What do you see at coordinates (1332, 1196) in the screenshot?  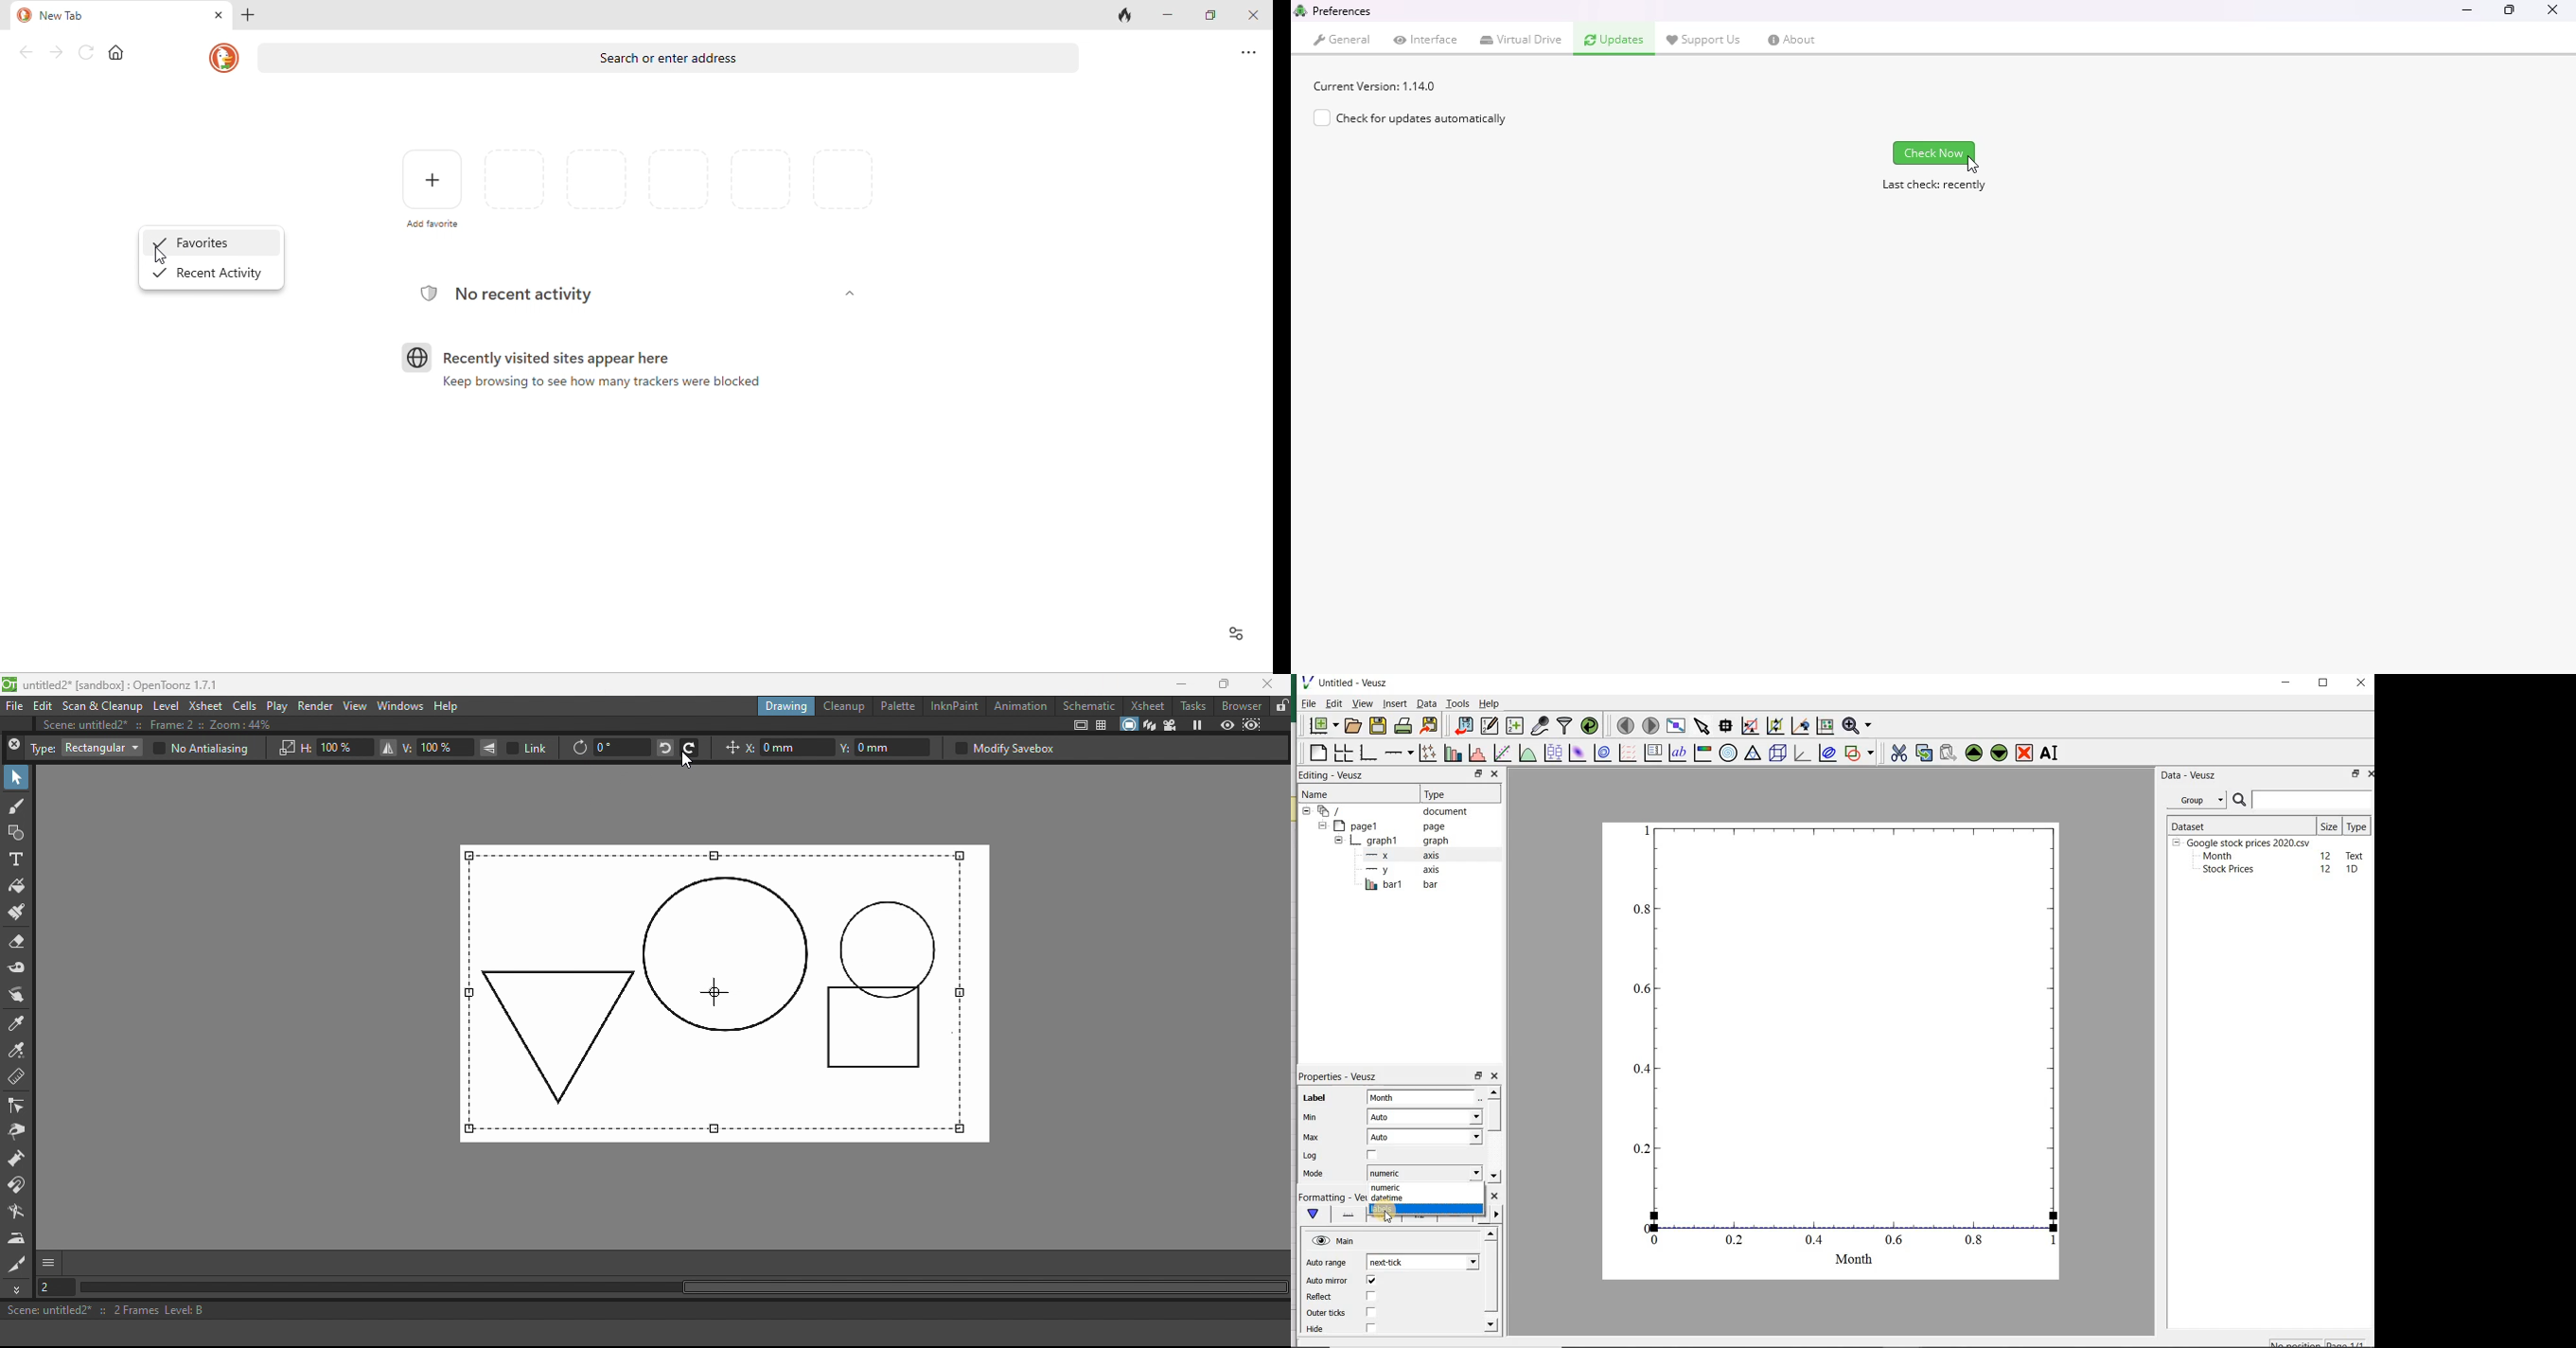 I see `Formatting - Veusz` at bounding box center [1332, 1196].